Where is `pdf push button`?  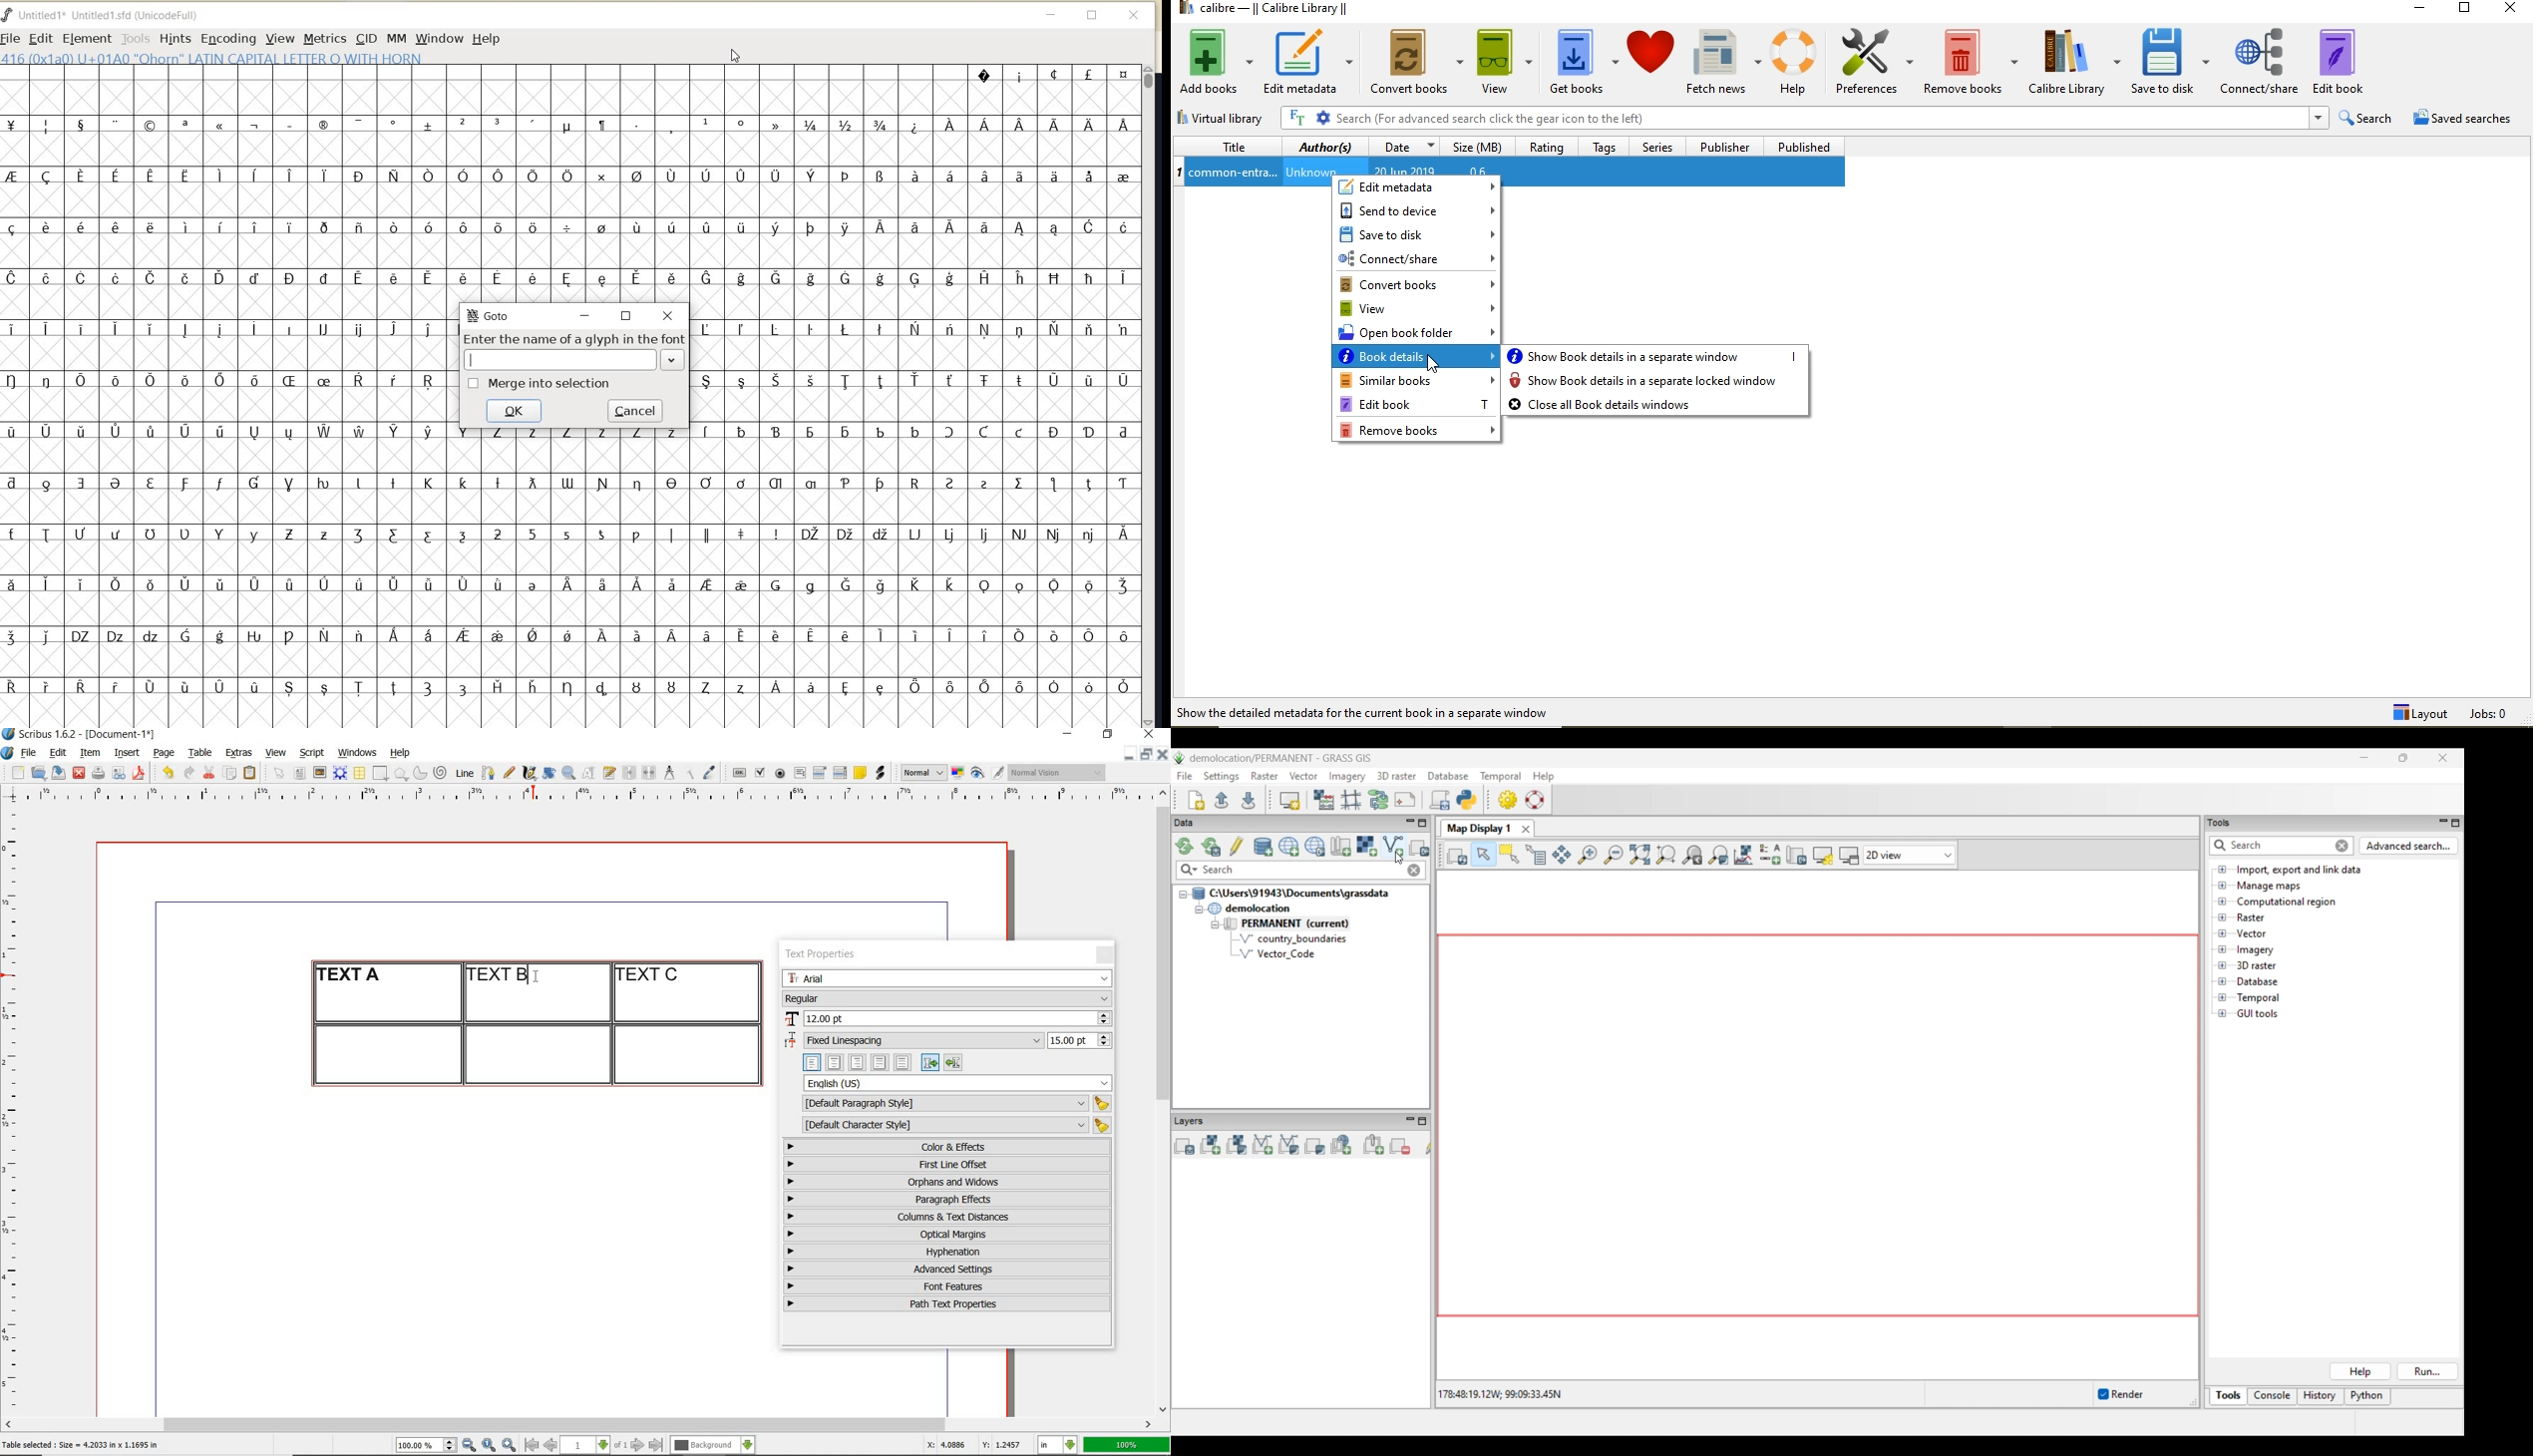
pdf push button is located at coordinates (740, 773).